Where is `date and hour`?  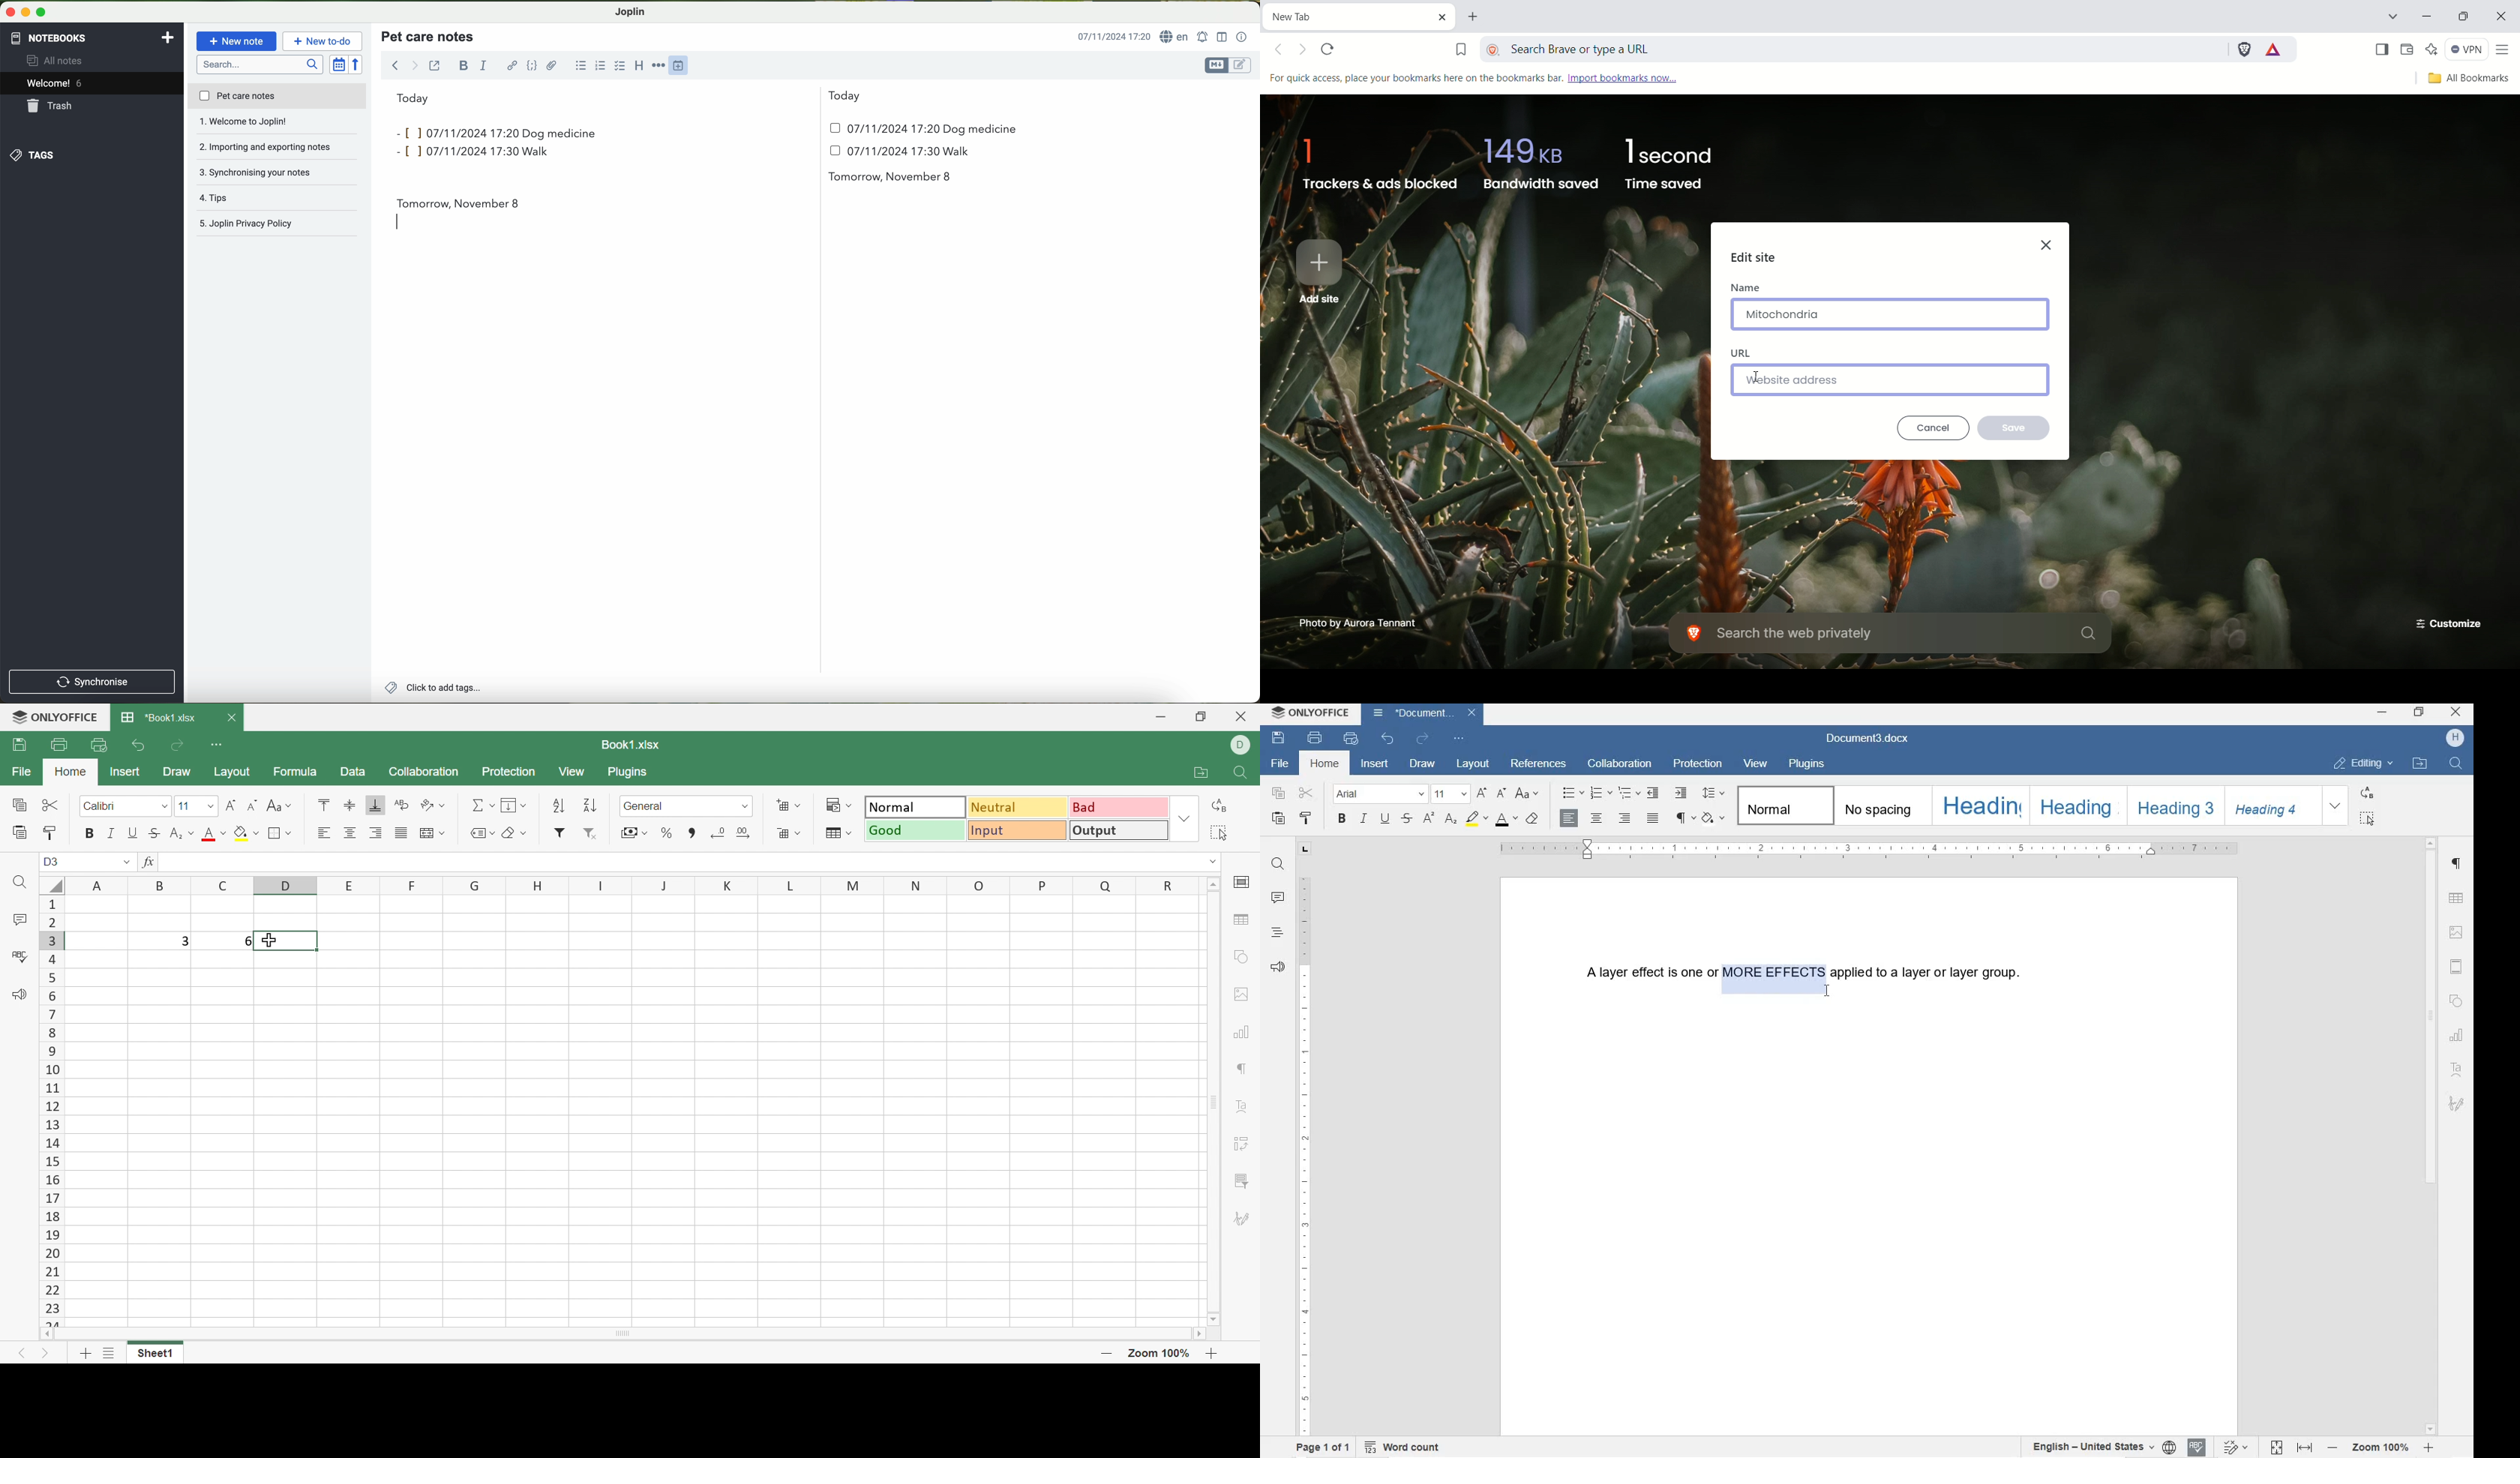
date and hour is located at coordinates (705, 155).